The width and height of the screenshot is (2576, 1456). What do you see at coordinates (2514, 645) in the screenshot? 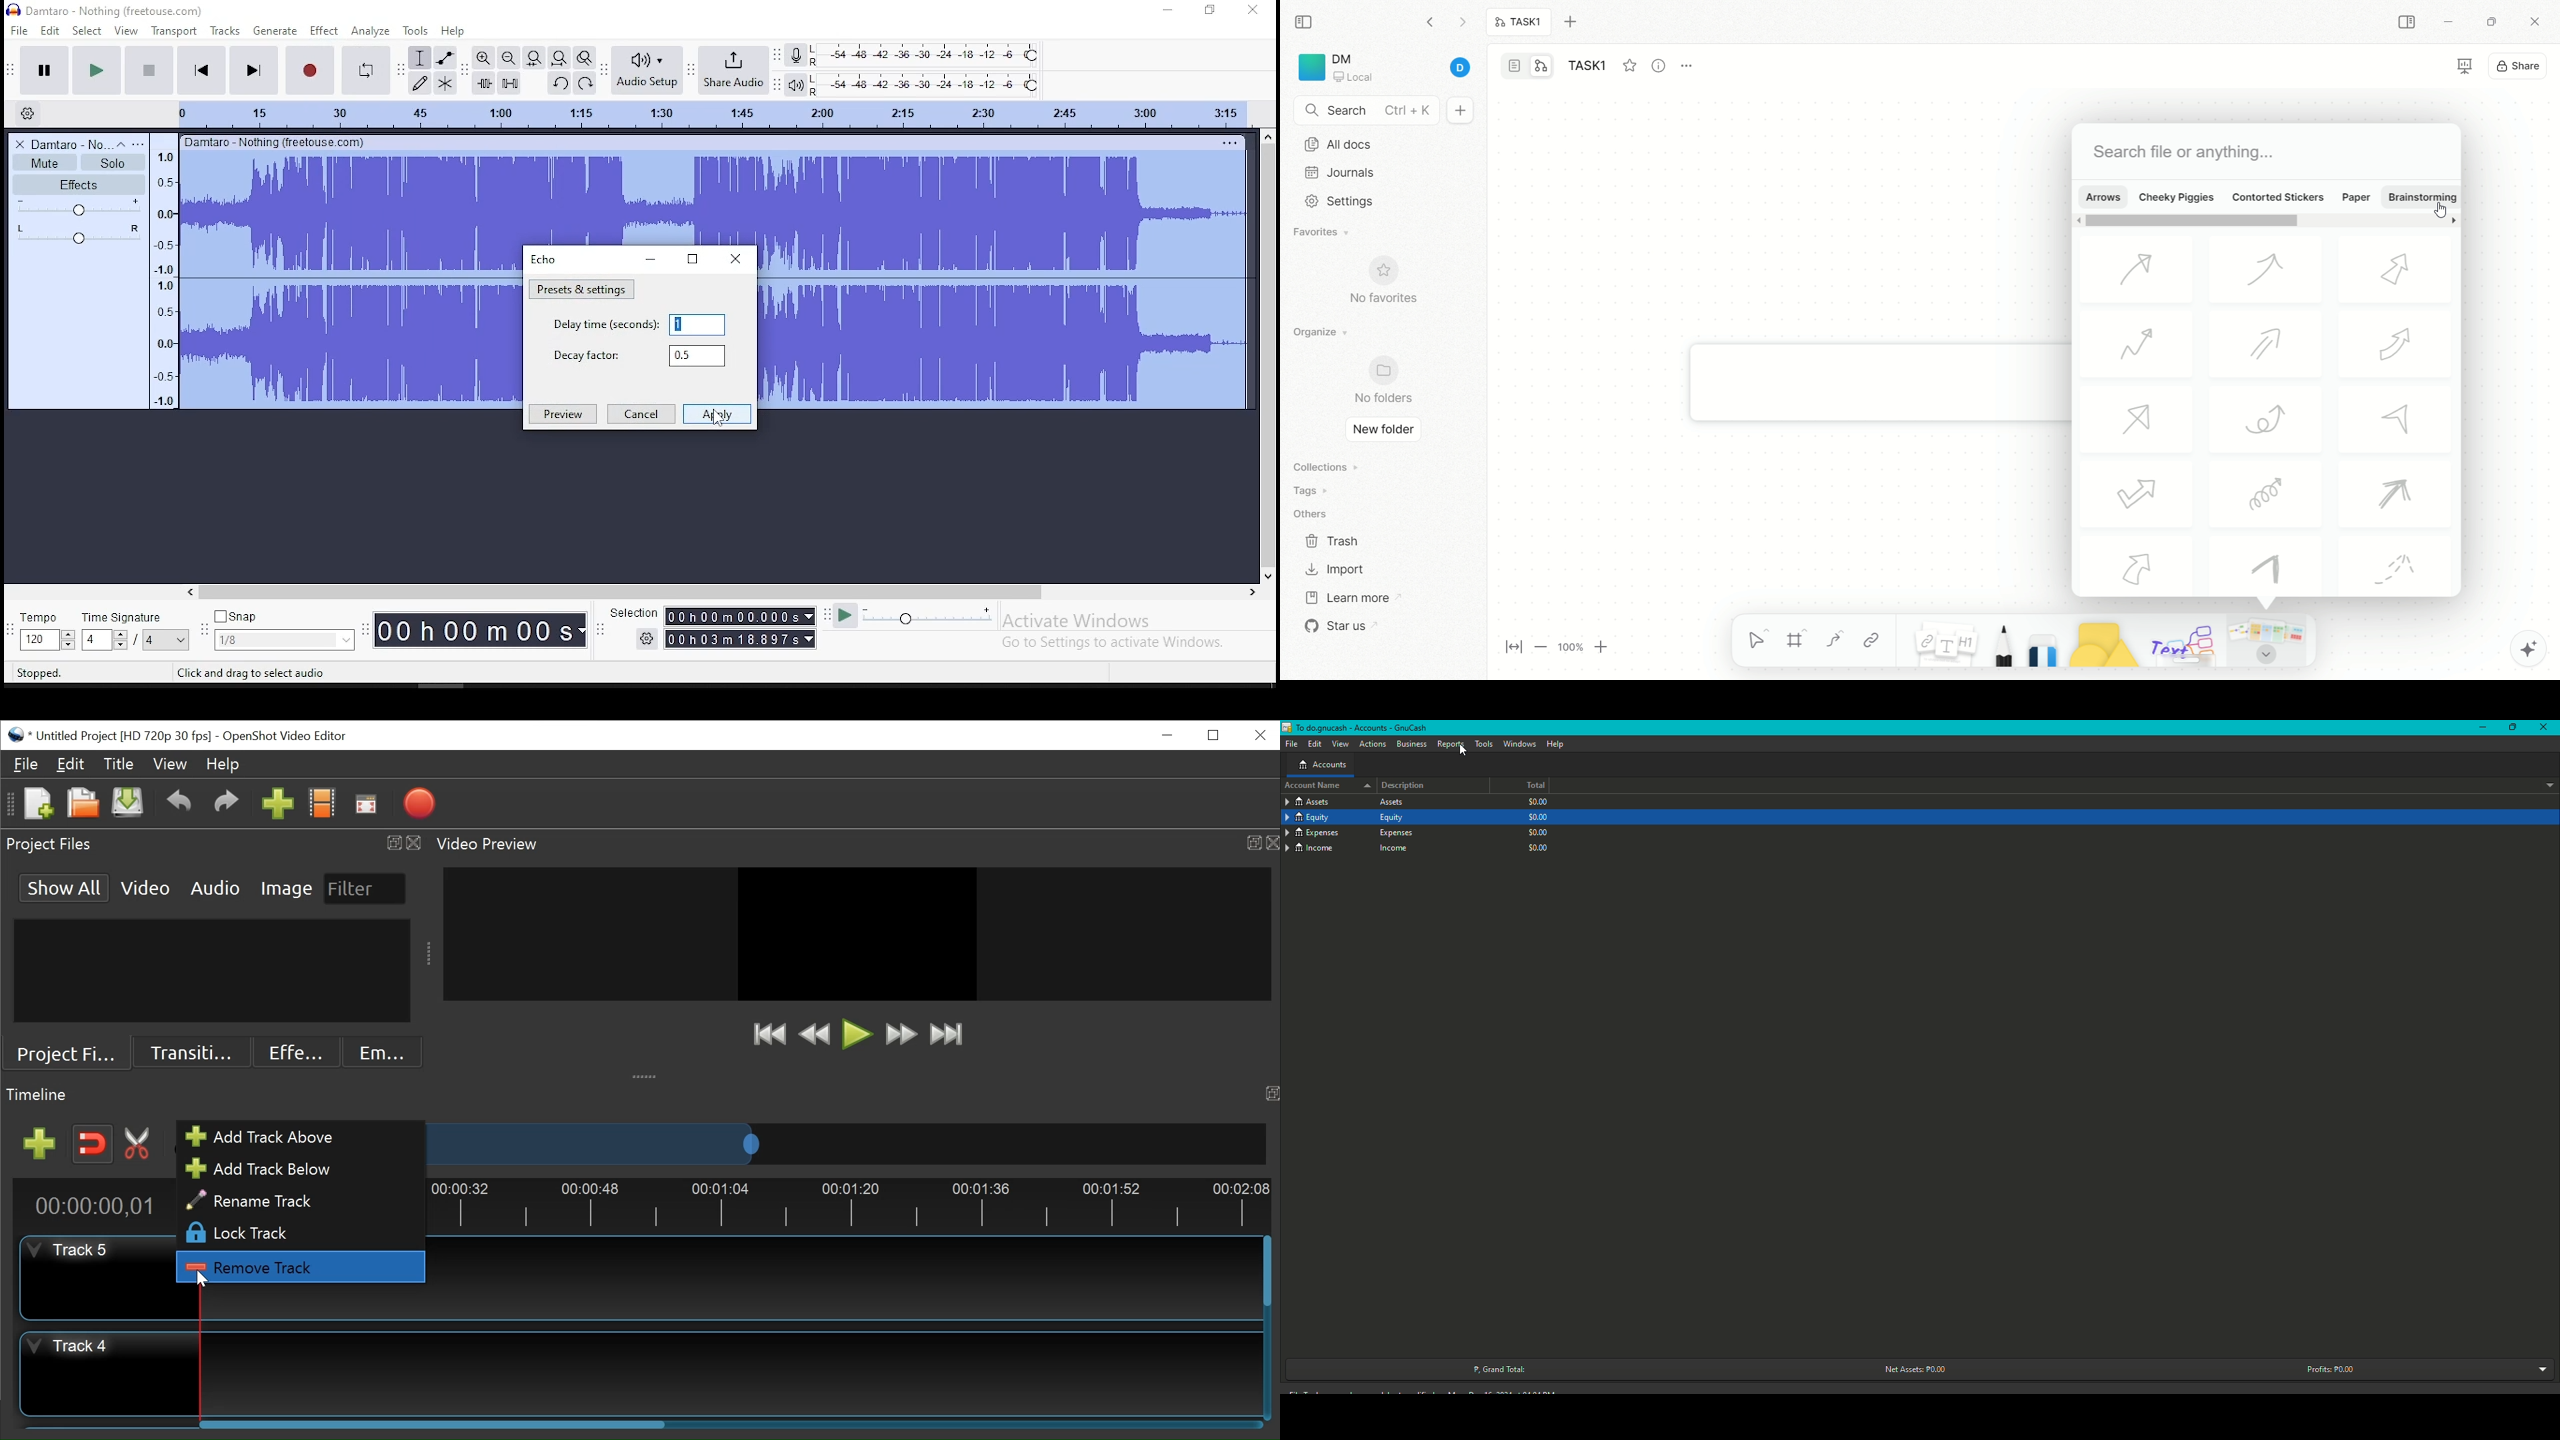
I see `AFFiNE AI` at bounding box center [2514, 645].